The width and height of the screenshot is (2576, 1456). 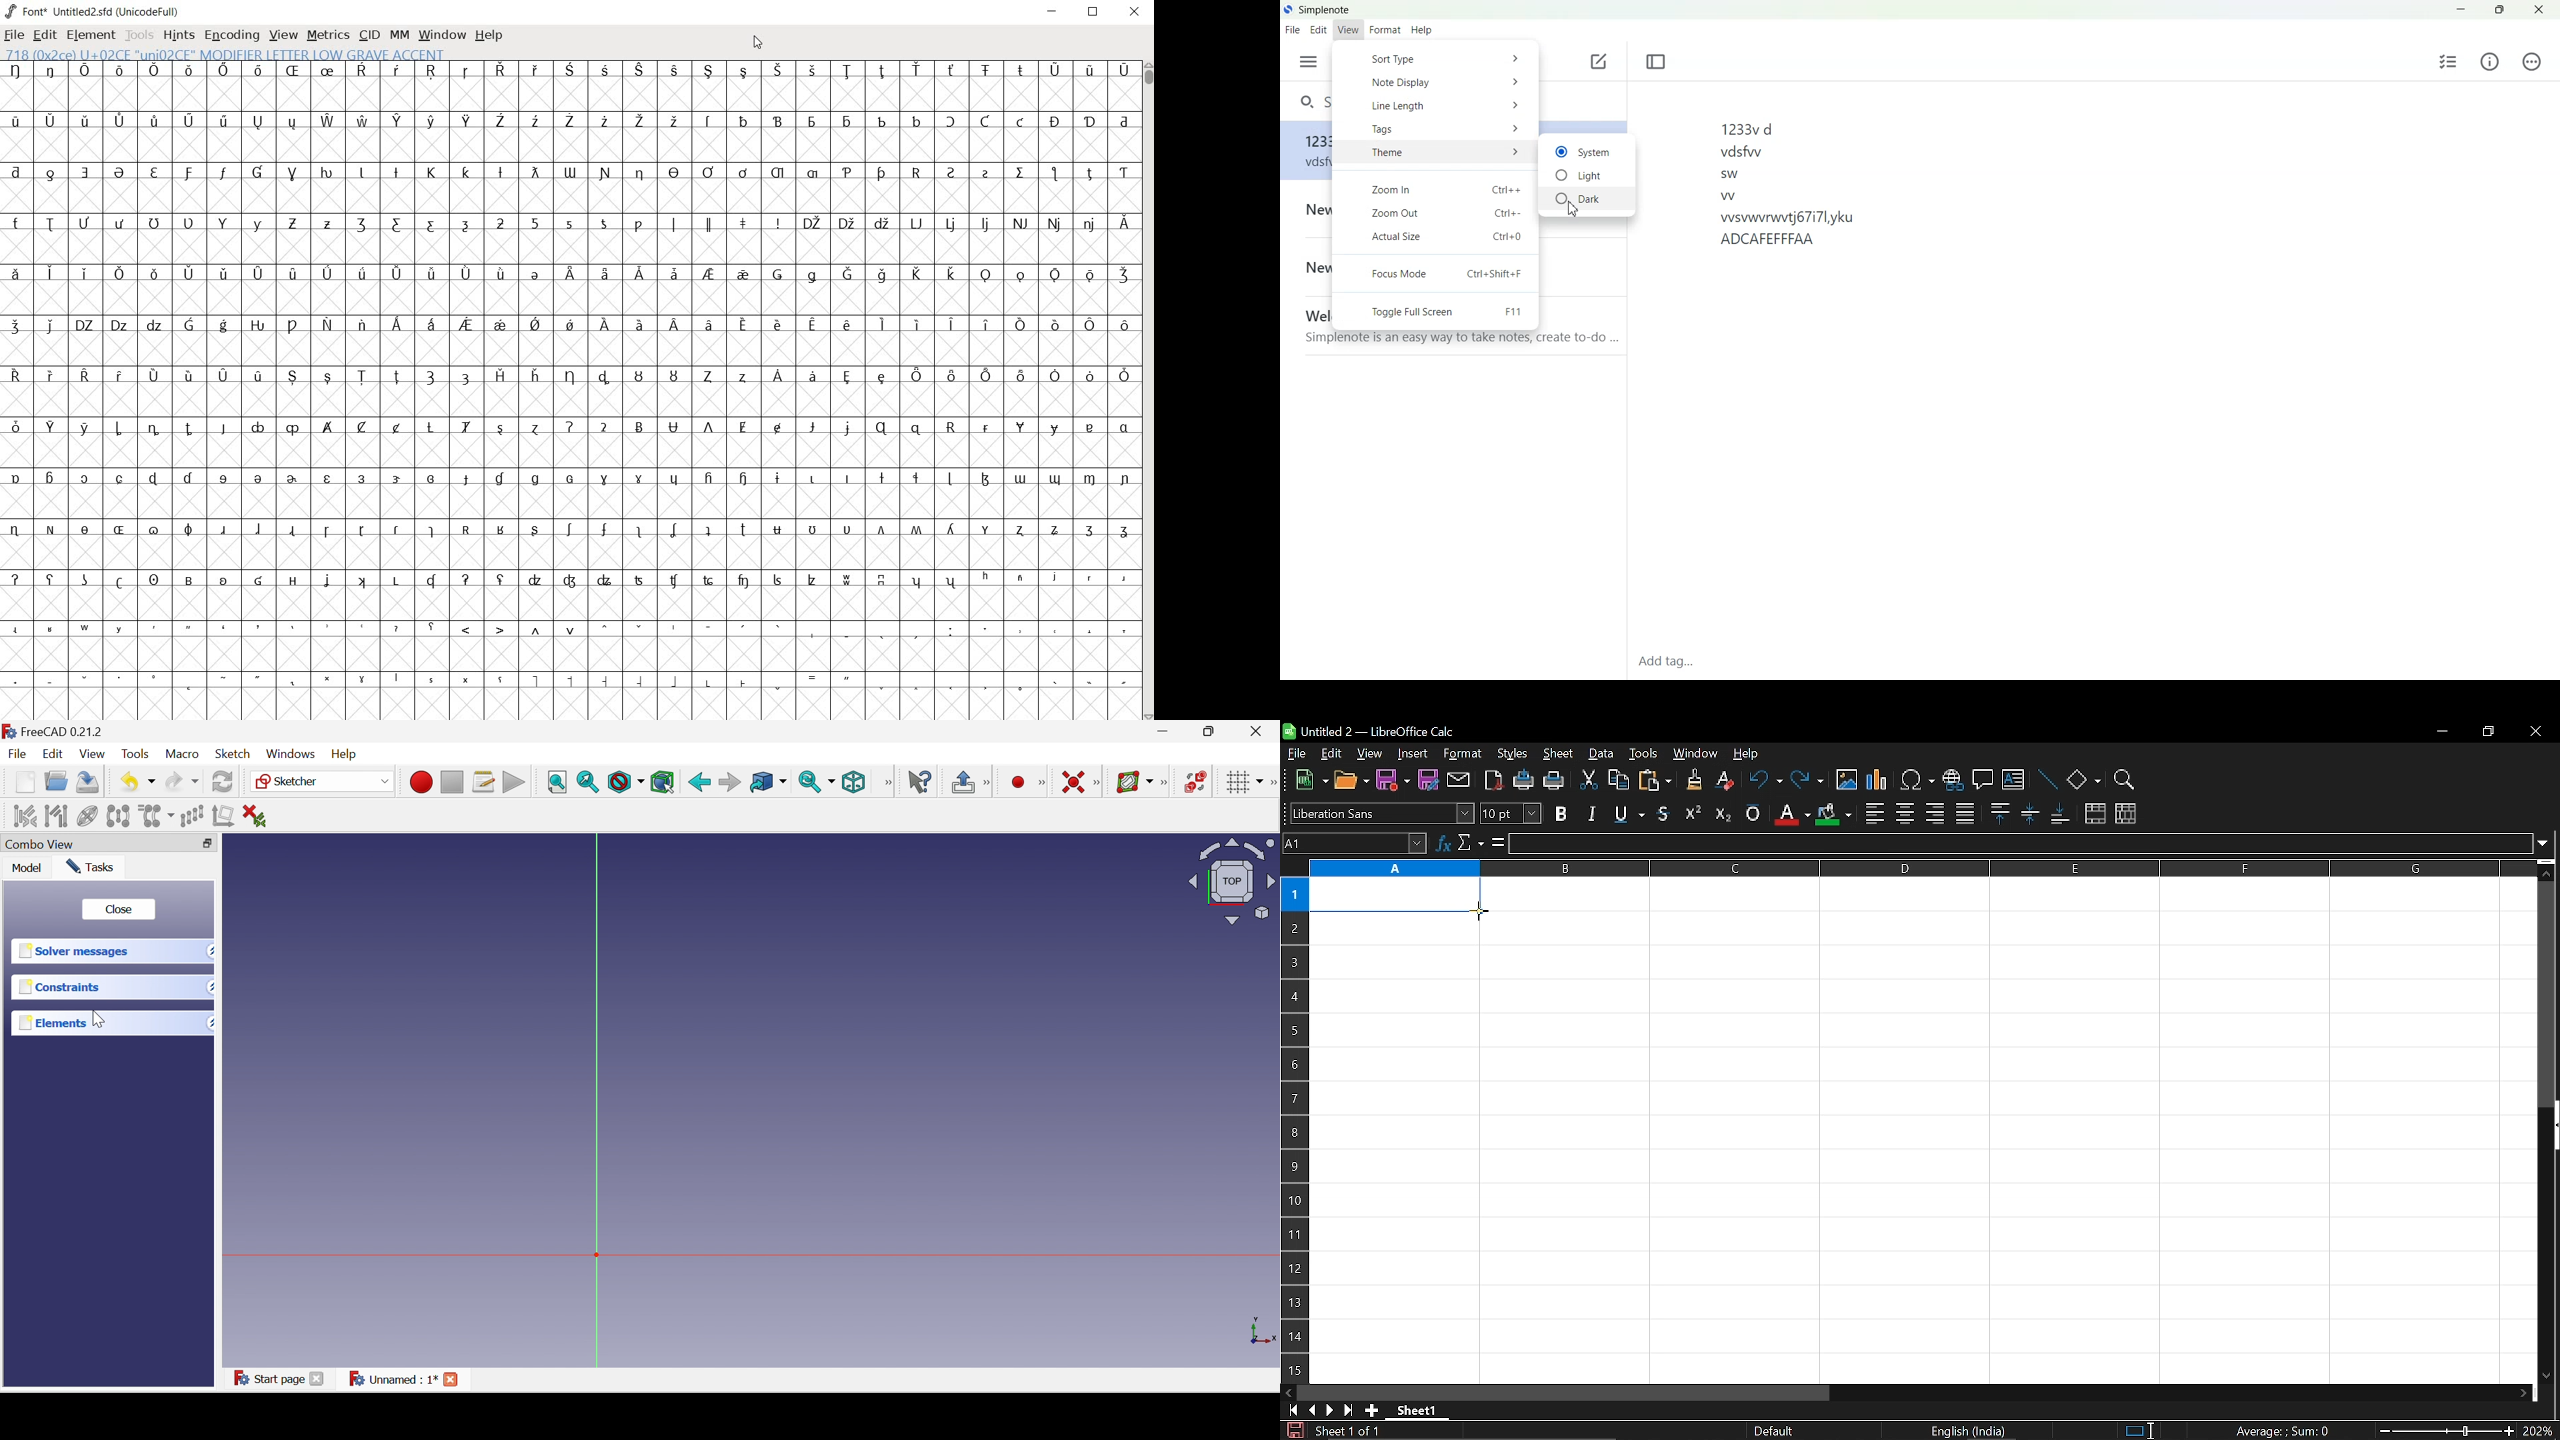 What do you see at coordinates (662, 782) in the screenshot?
I see `Bounding box` at bounding box center [662, 782].